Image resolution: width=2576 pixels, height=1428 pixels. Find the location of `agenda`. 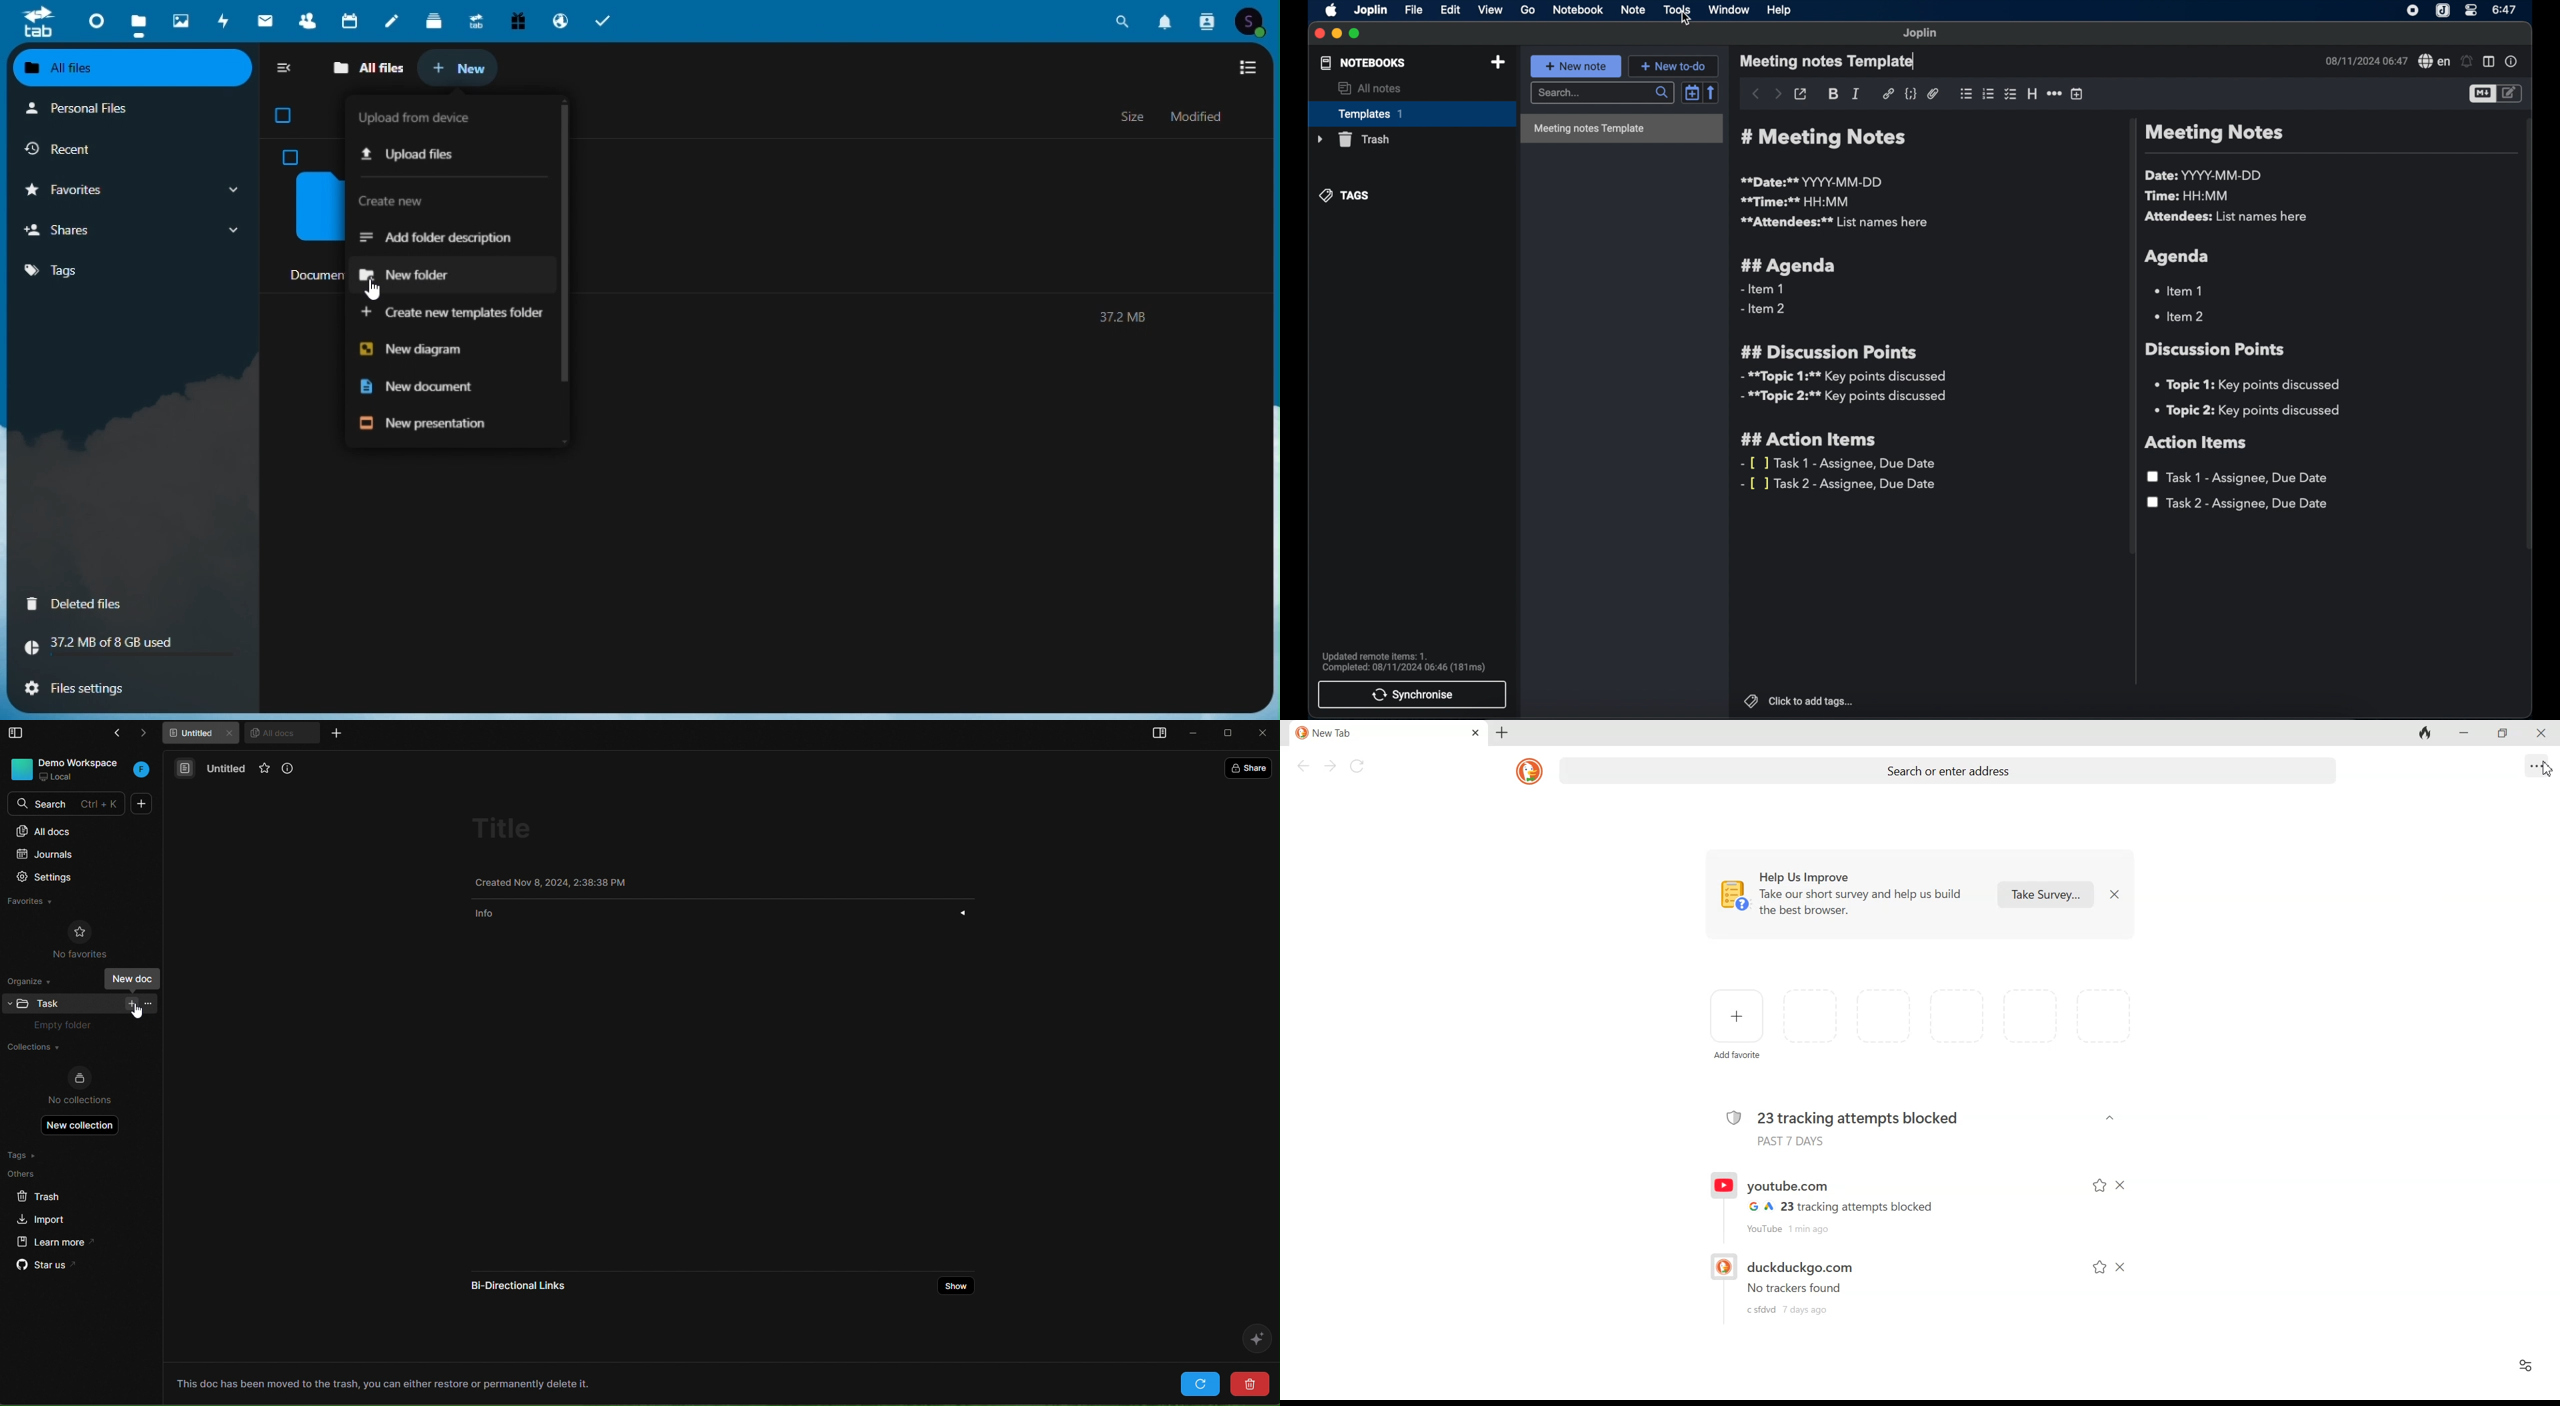

agenda is located at coordinates (2178, 257).